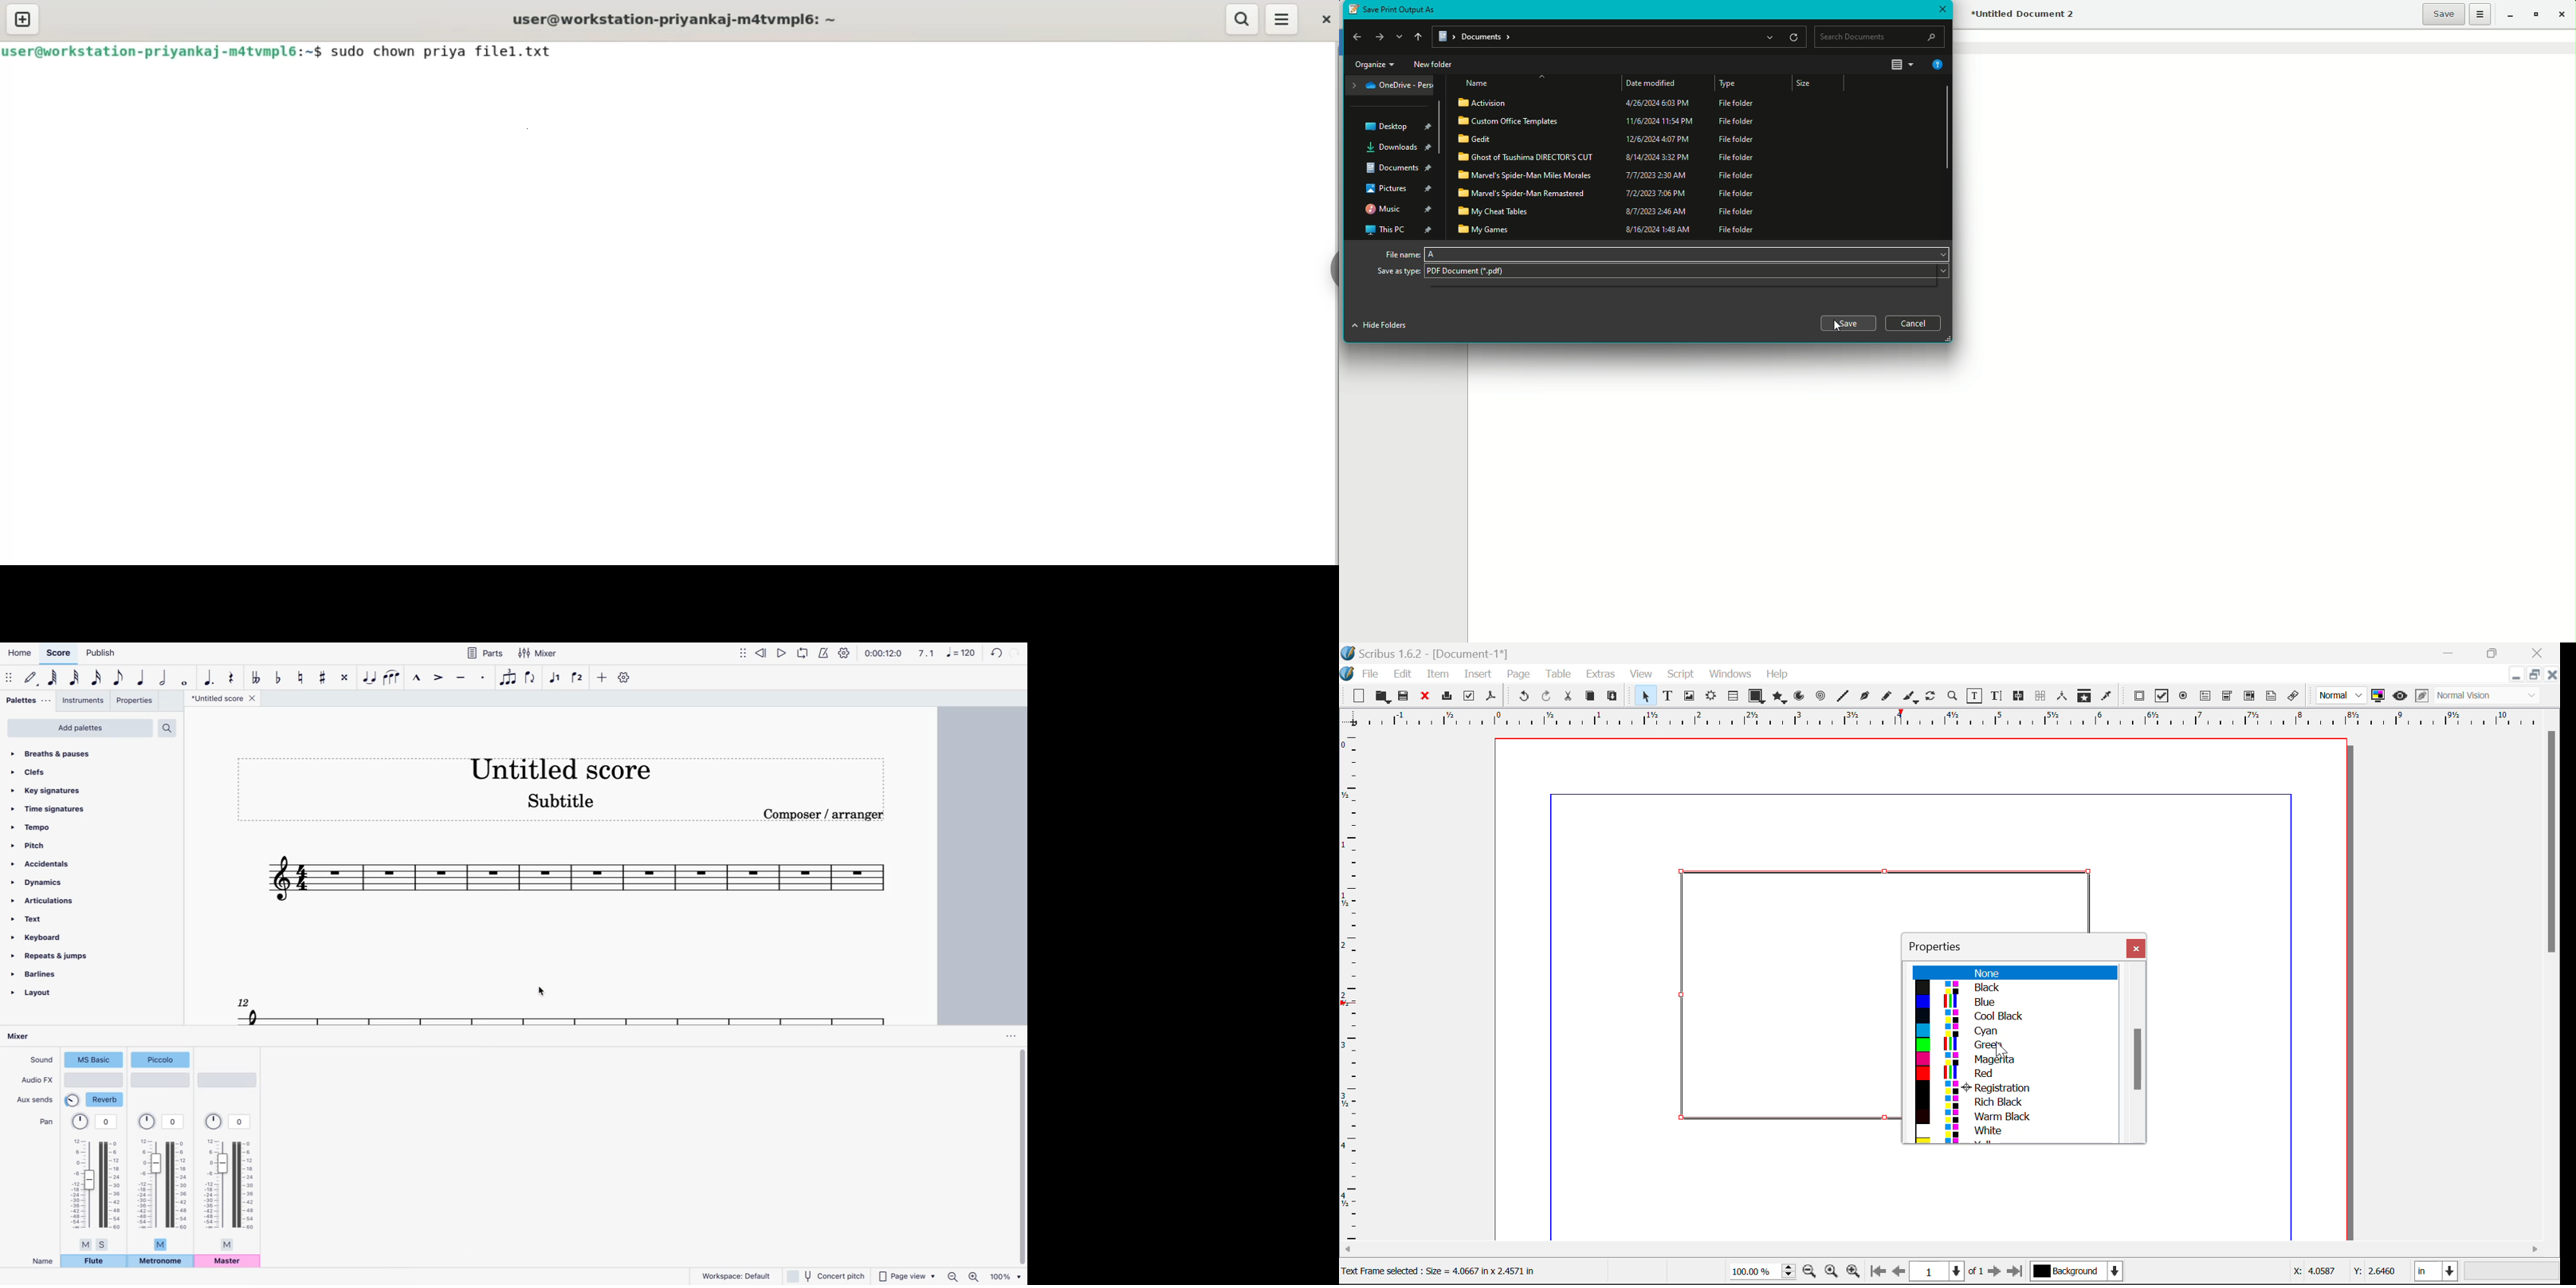 The width and height of the screenshot is (2576, 1288). Describe the element at coordinates (2025, 15) in the screenshot. I see `Untitled Document 2` at that location.